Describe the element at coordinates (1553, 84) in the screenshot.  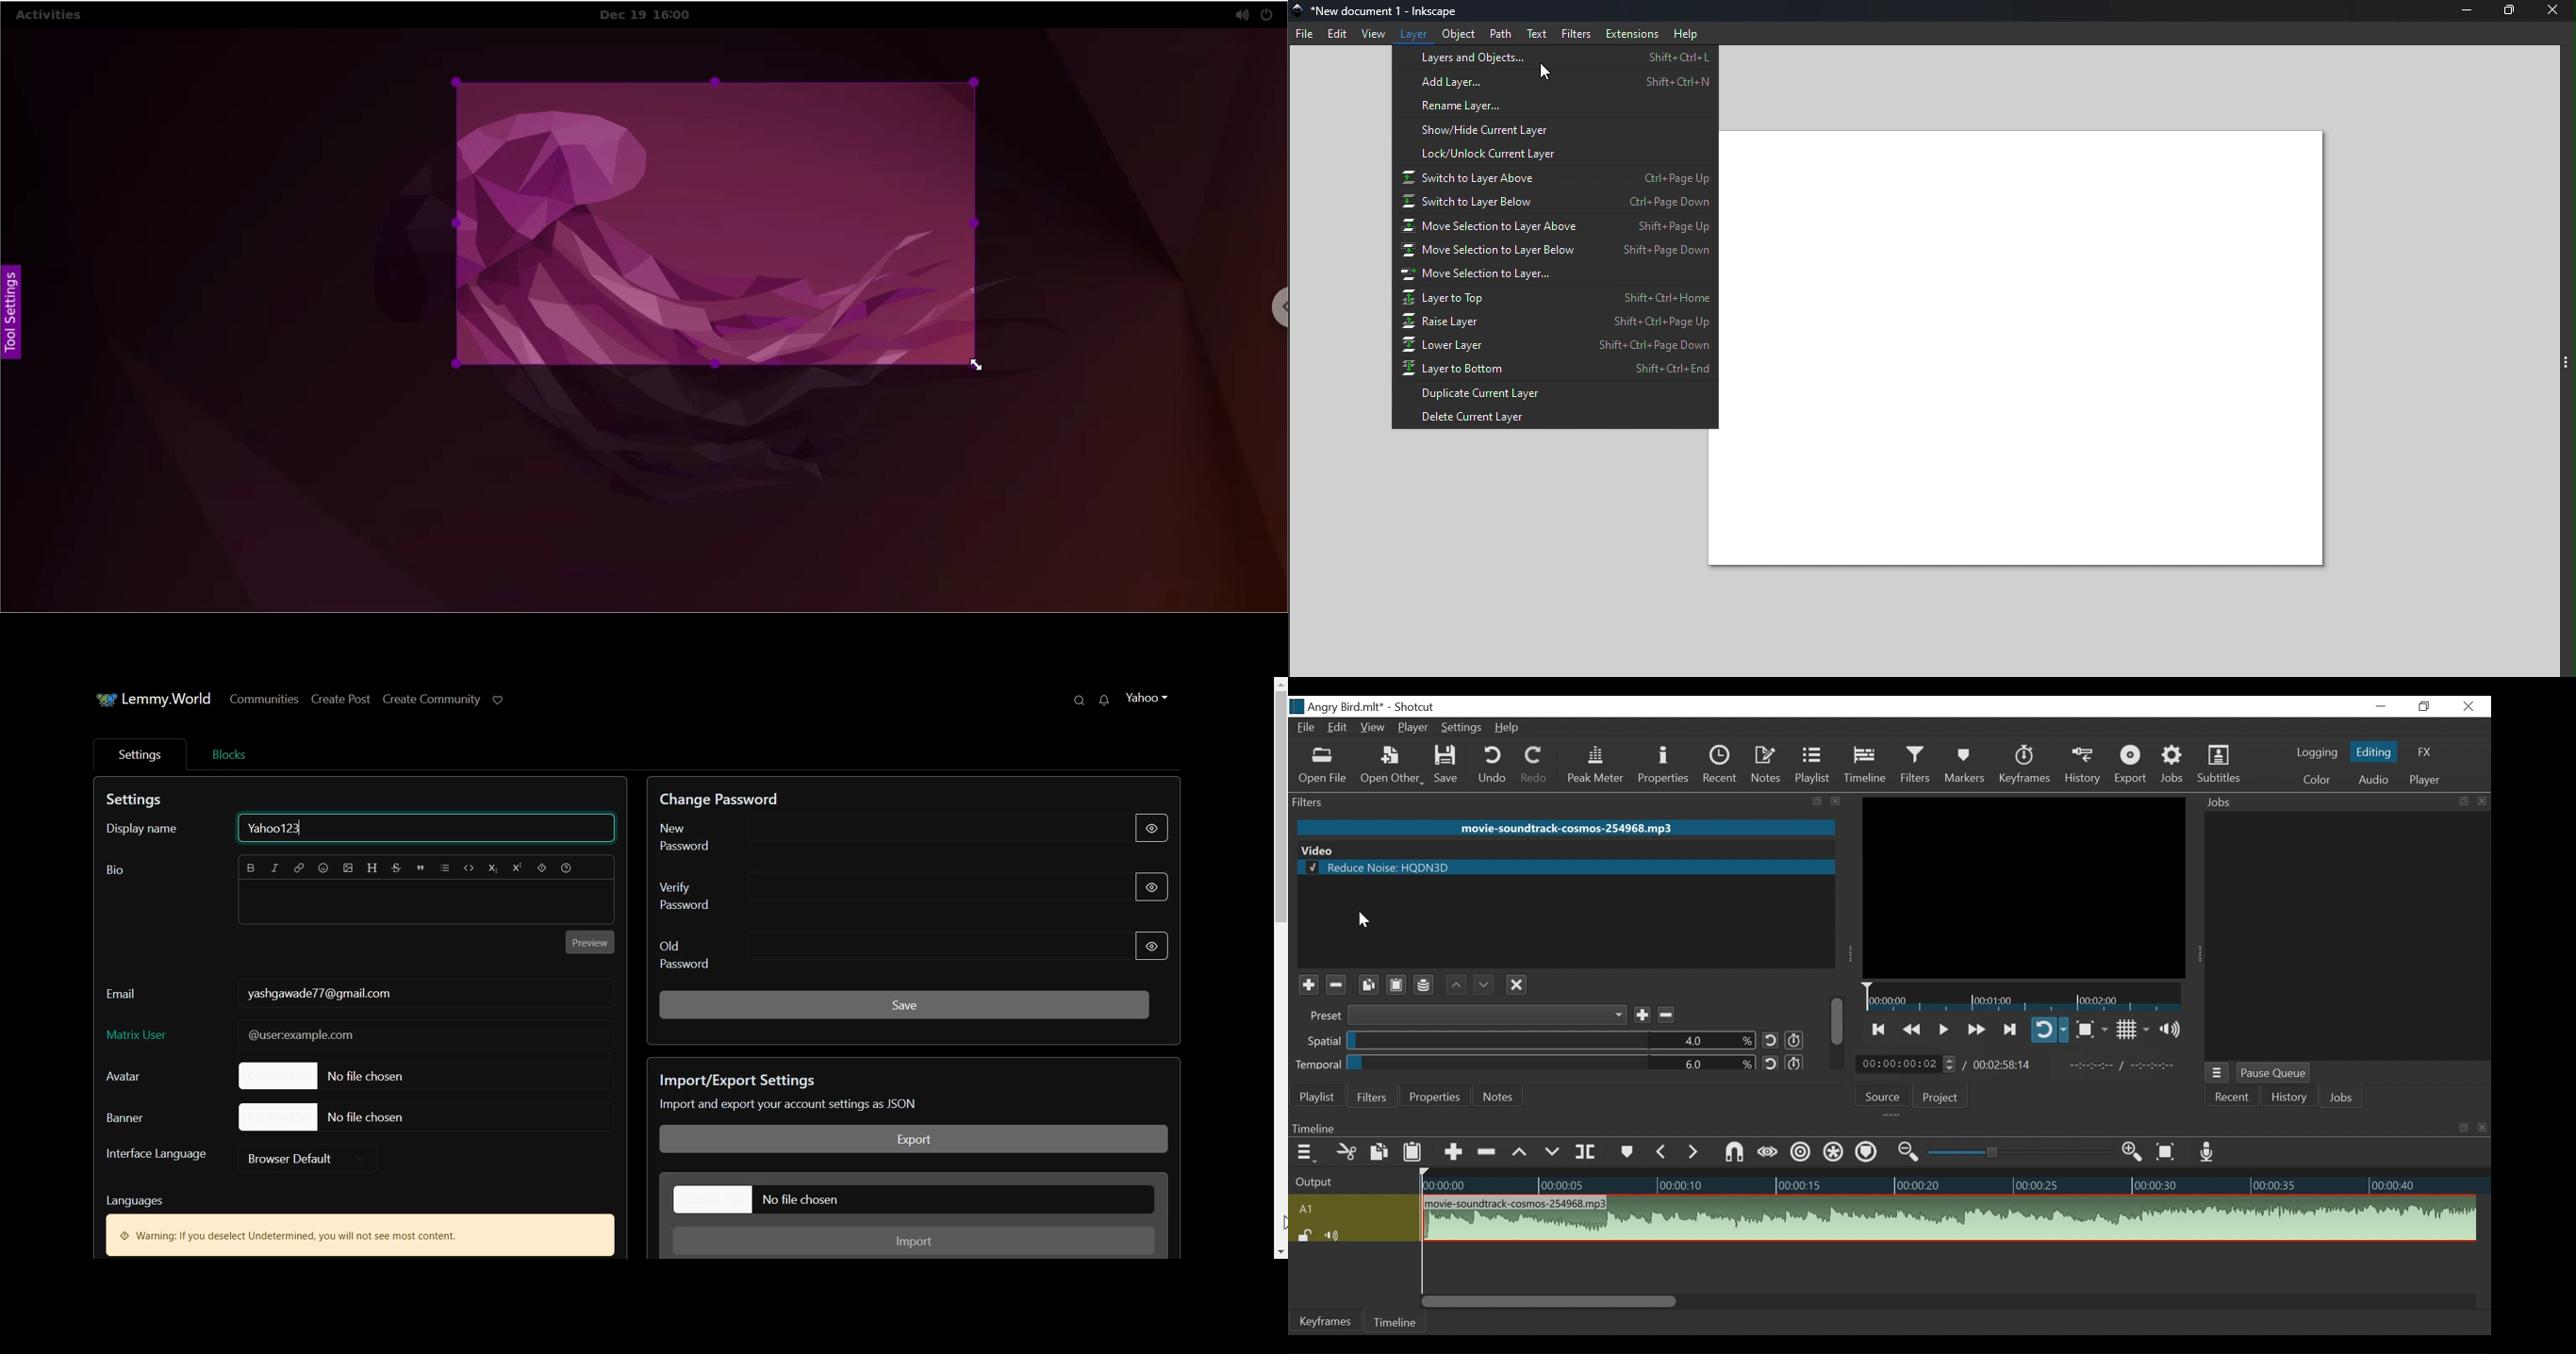
I see `Add layer` at that location.